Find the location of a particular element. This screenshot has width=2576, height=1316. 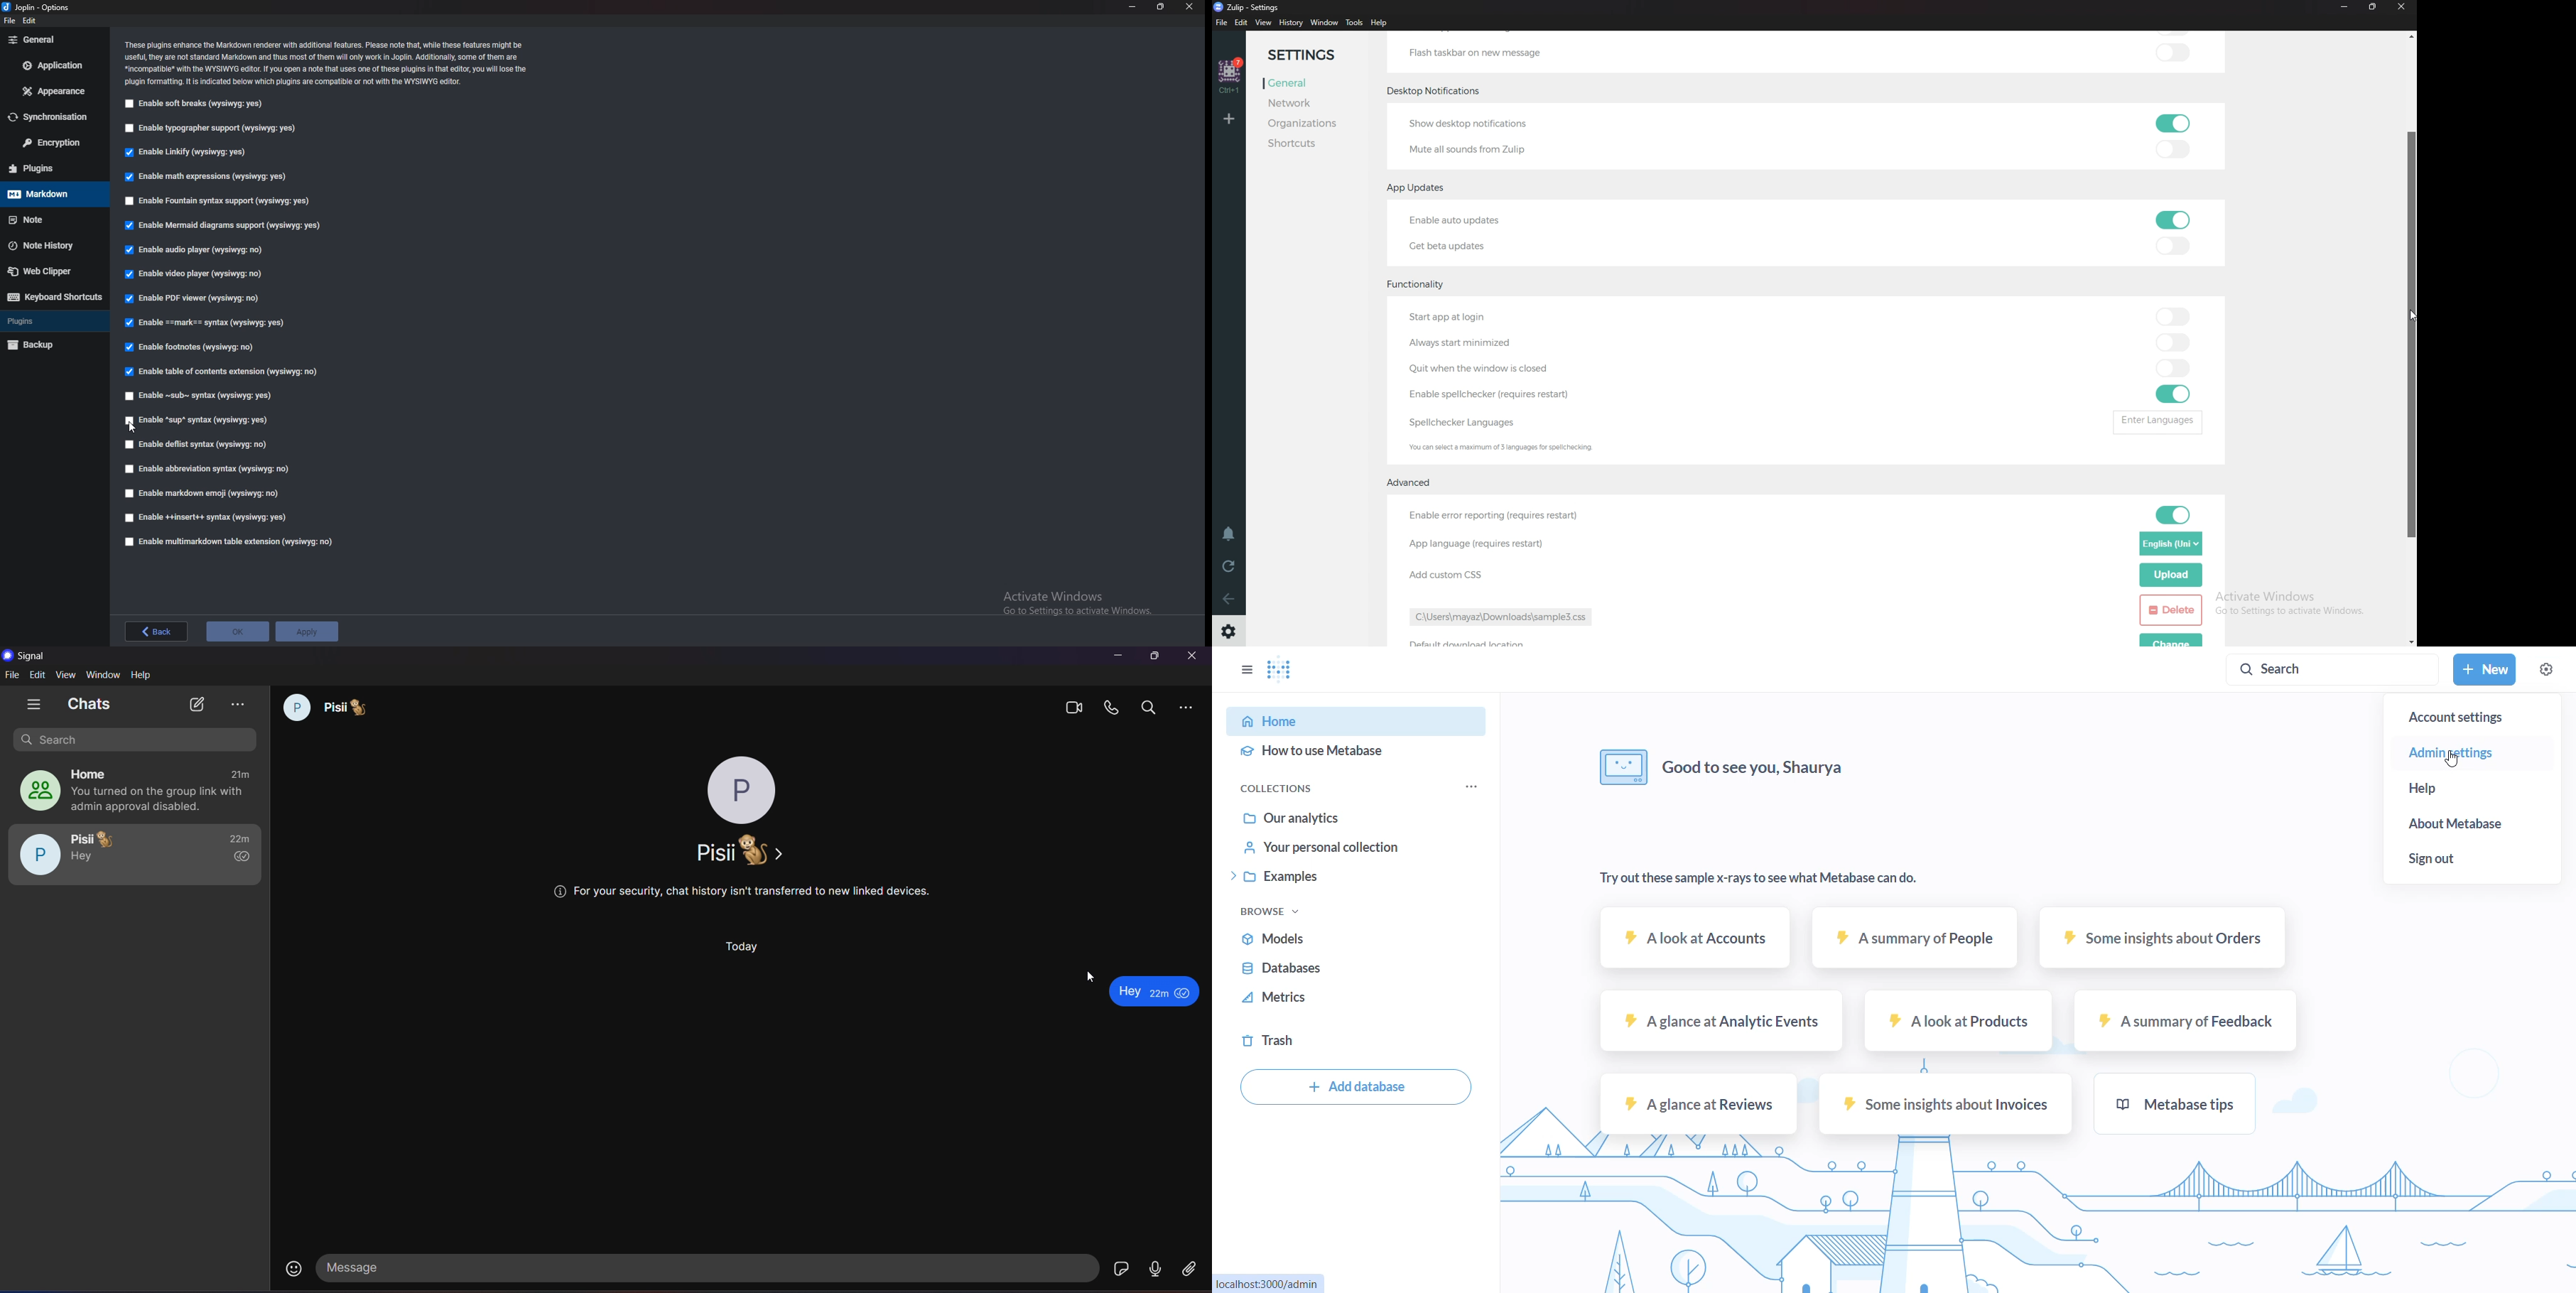

note is located at coordinates (53, 220).